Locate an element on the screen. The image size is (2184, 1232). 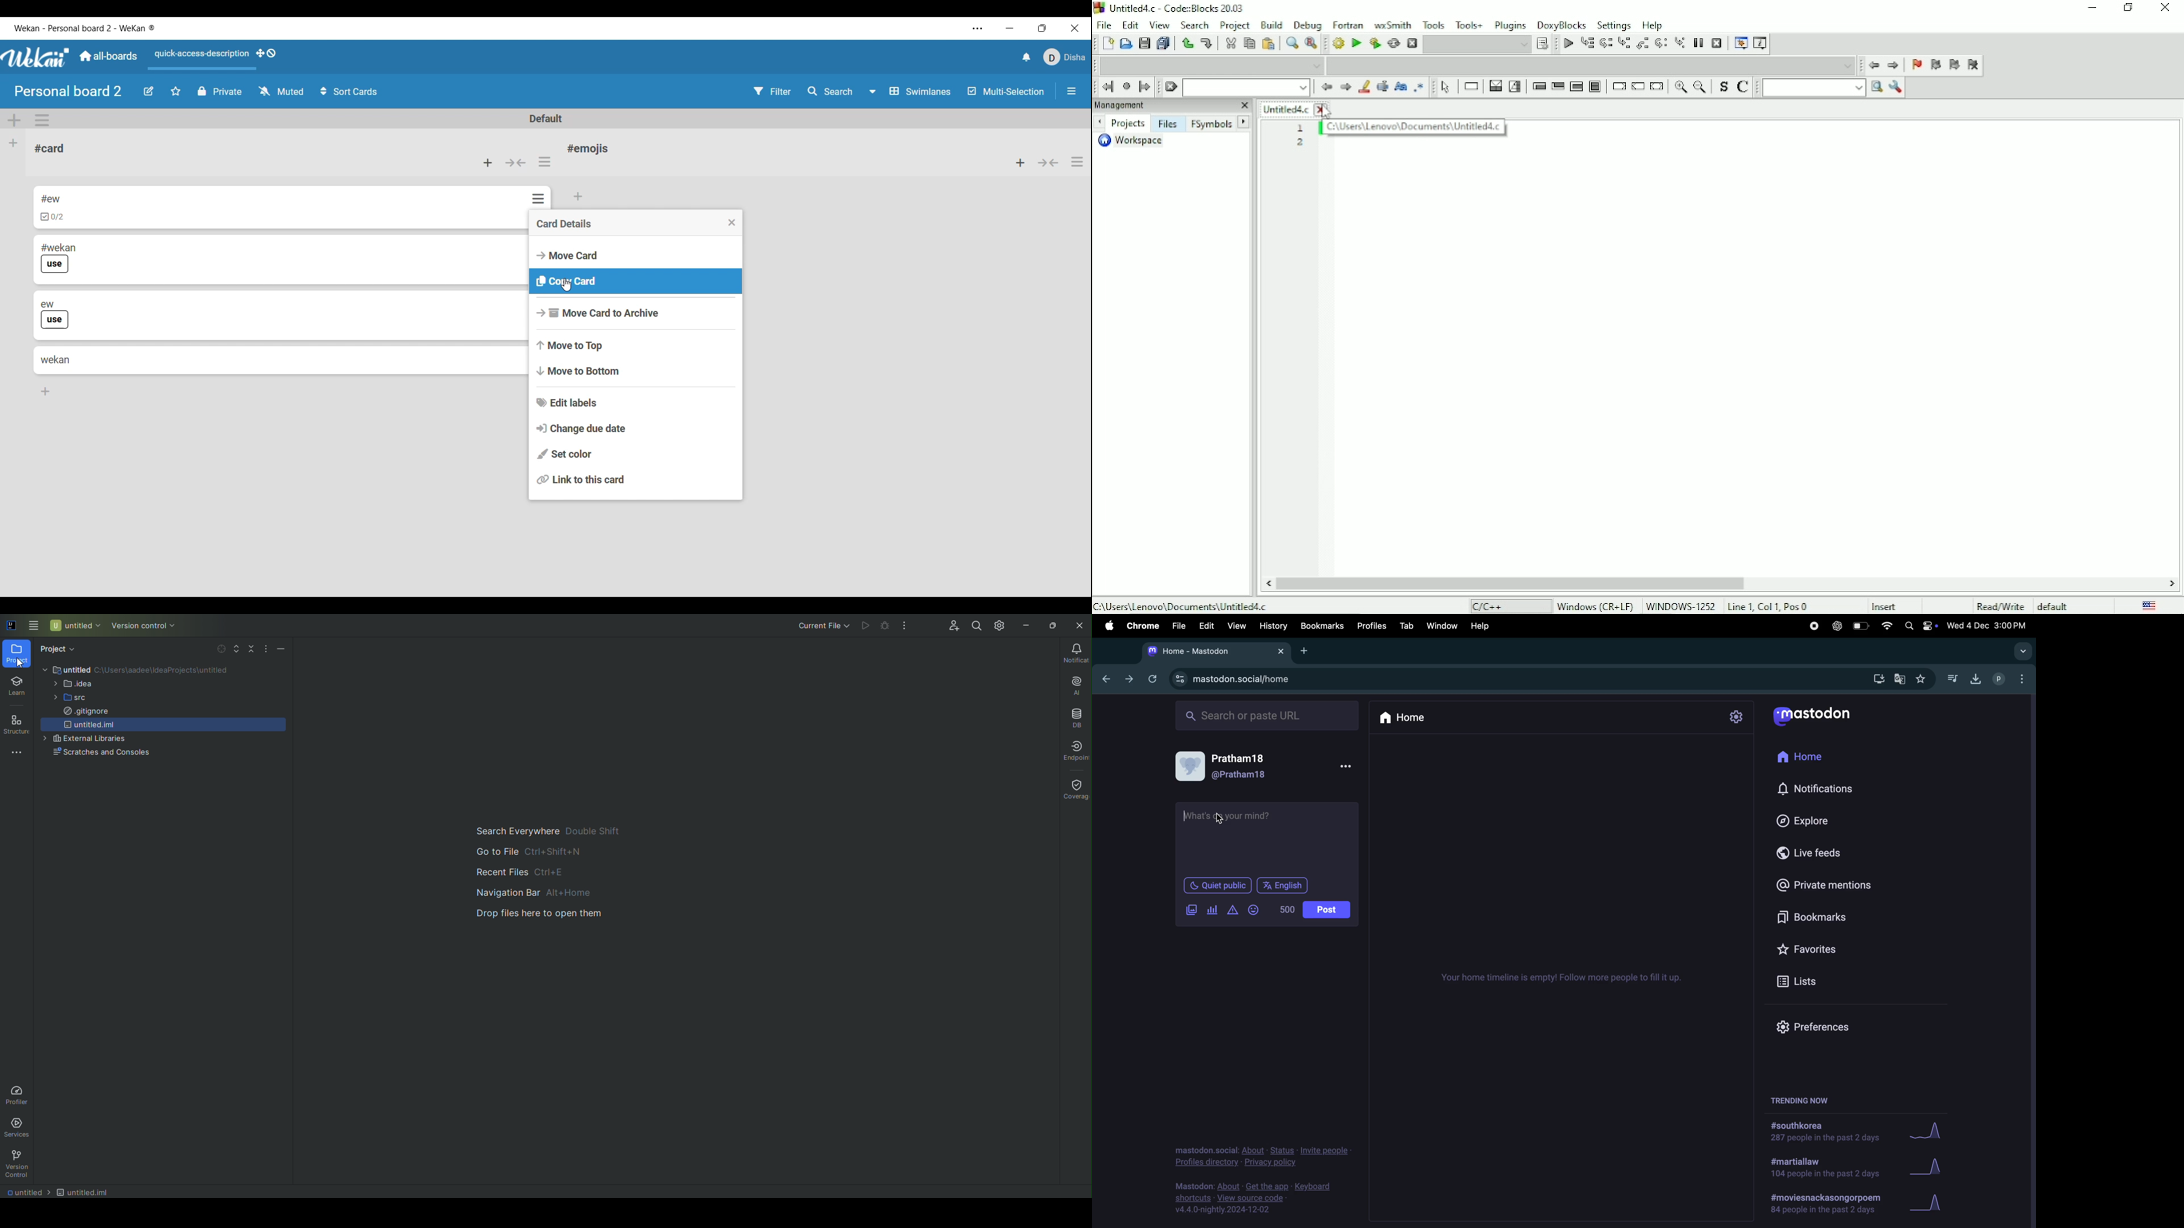
live feeds is located at coordinates (1817, 851).